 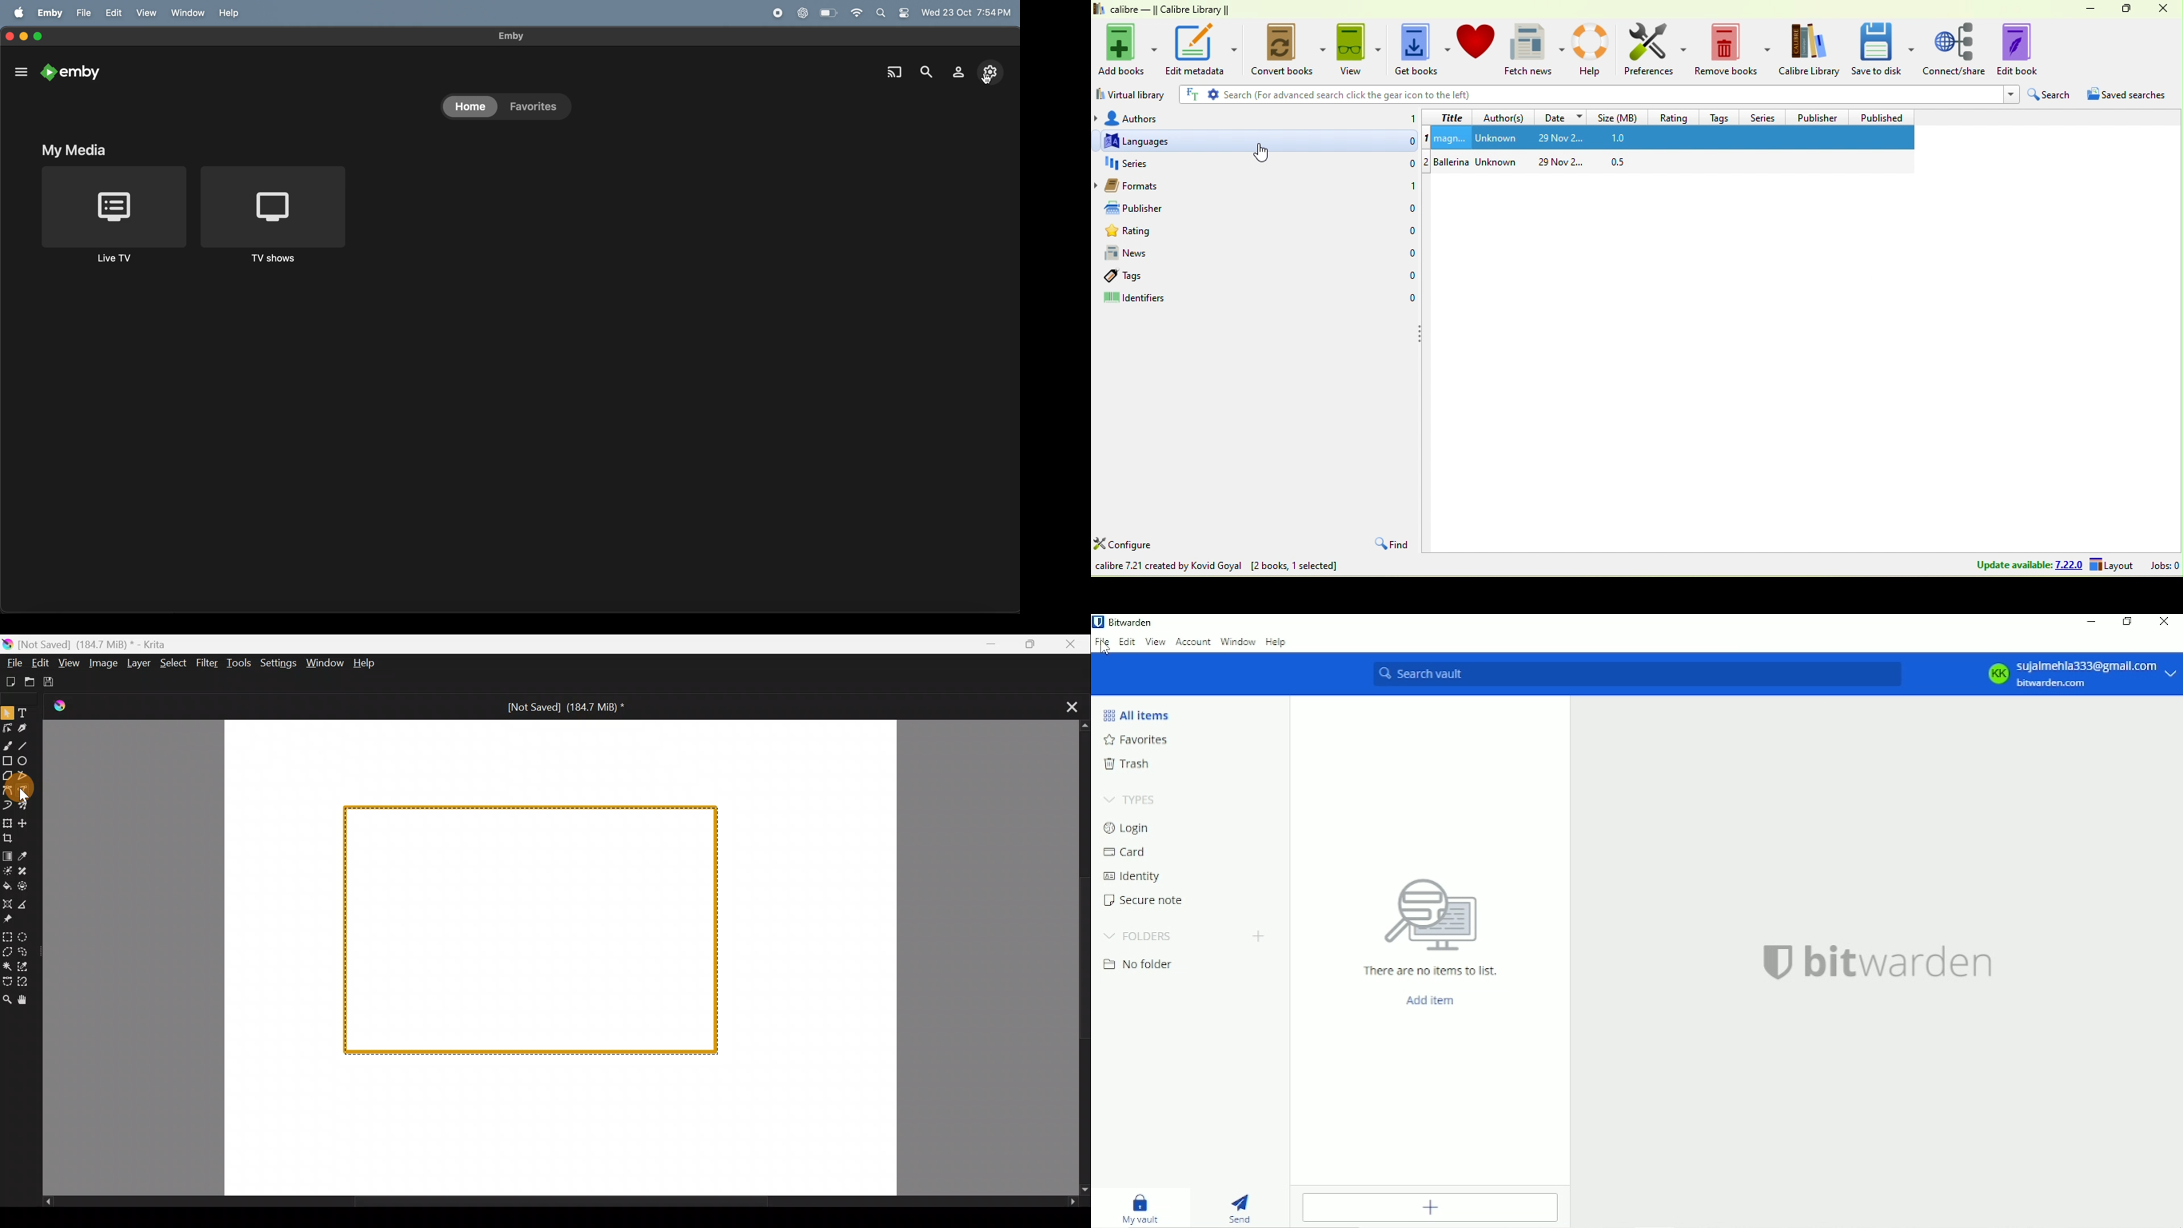 What do you see at coordinates (2086, 9) in the screenshot?
I see `minimize` at bounding box center [2086, 9].